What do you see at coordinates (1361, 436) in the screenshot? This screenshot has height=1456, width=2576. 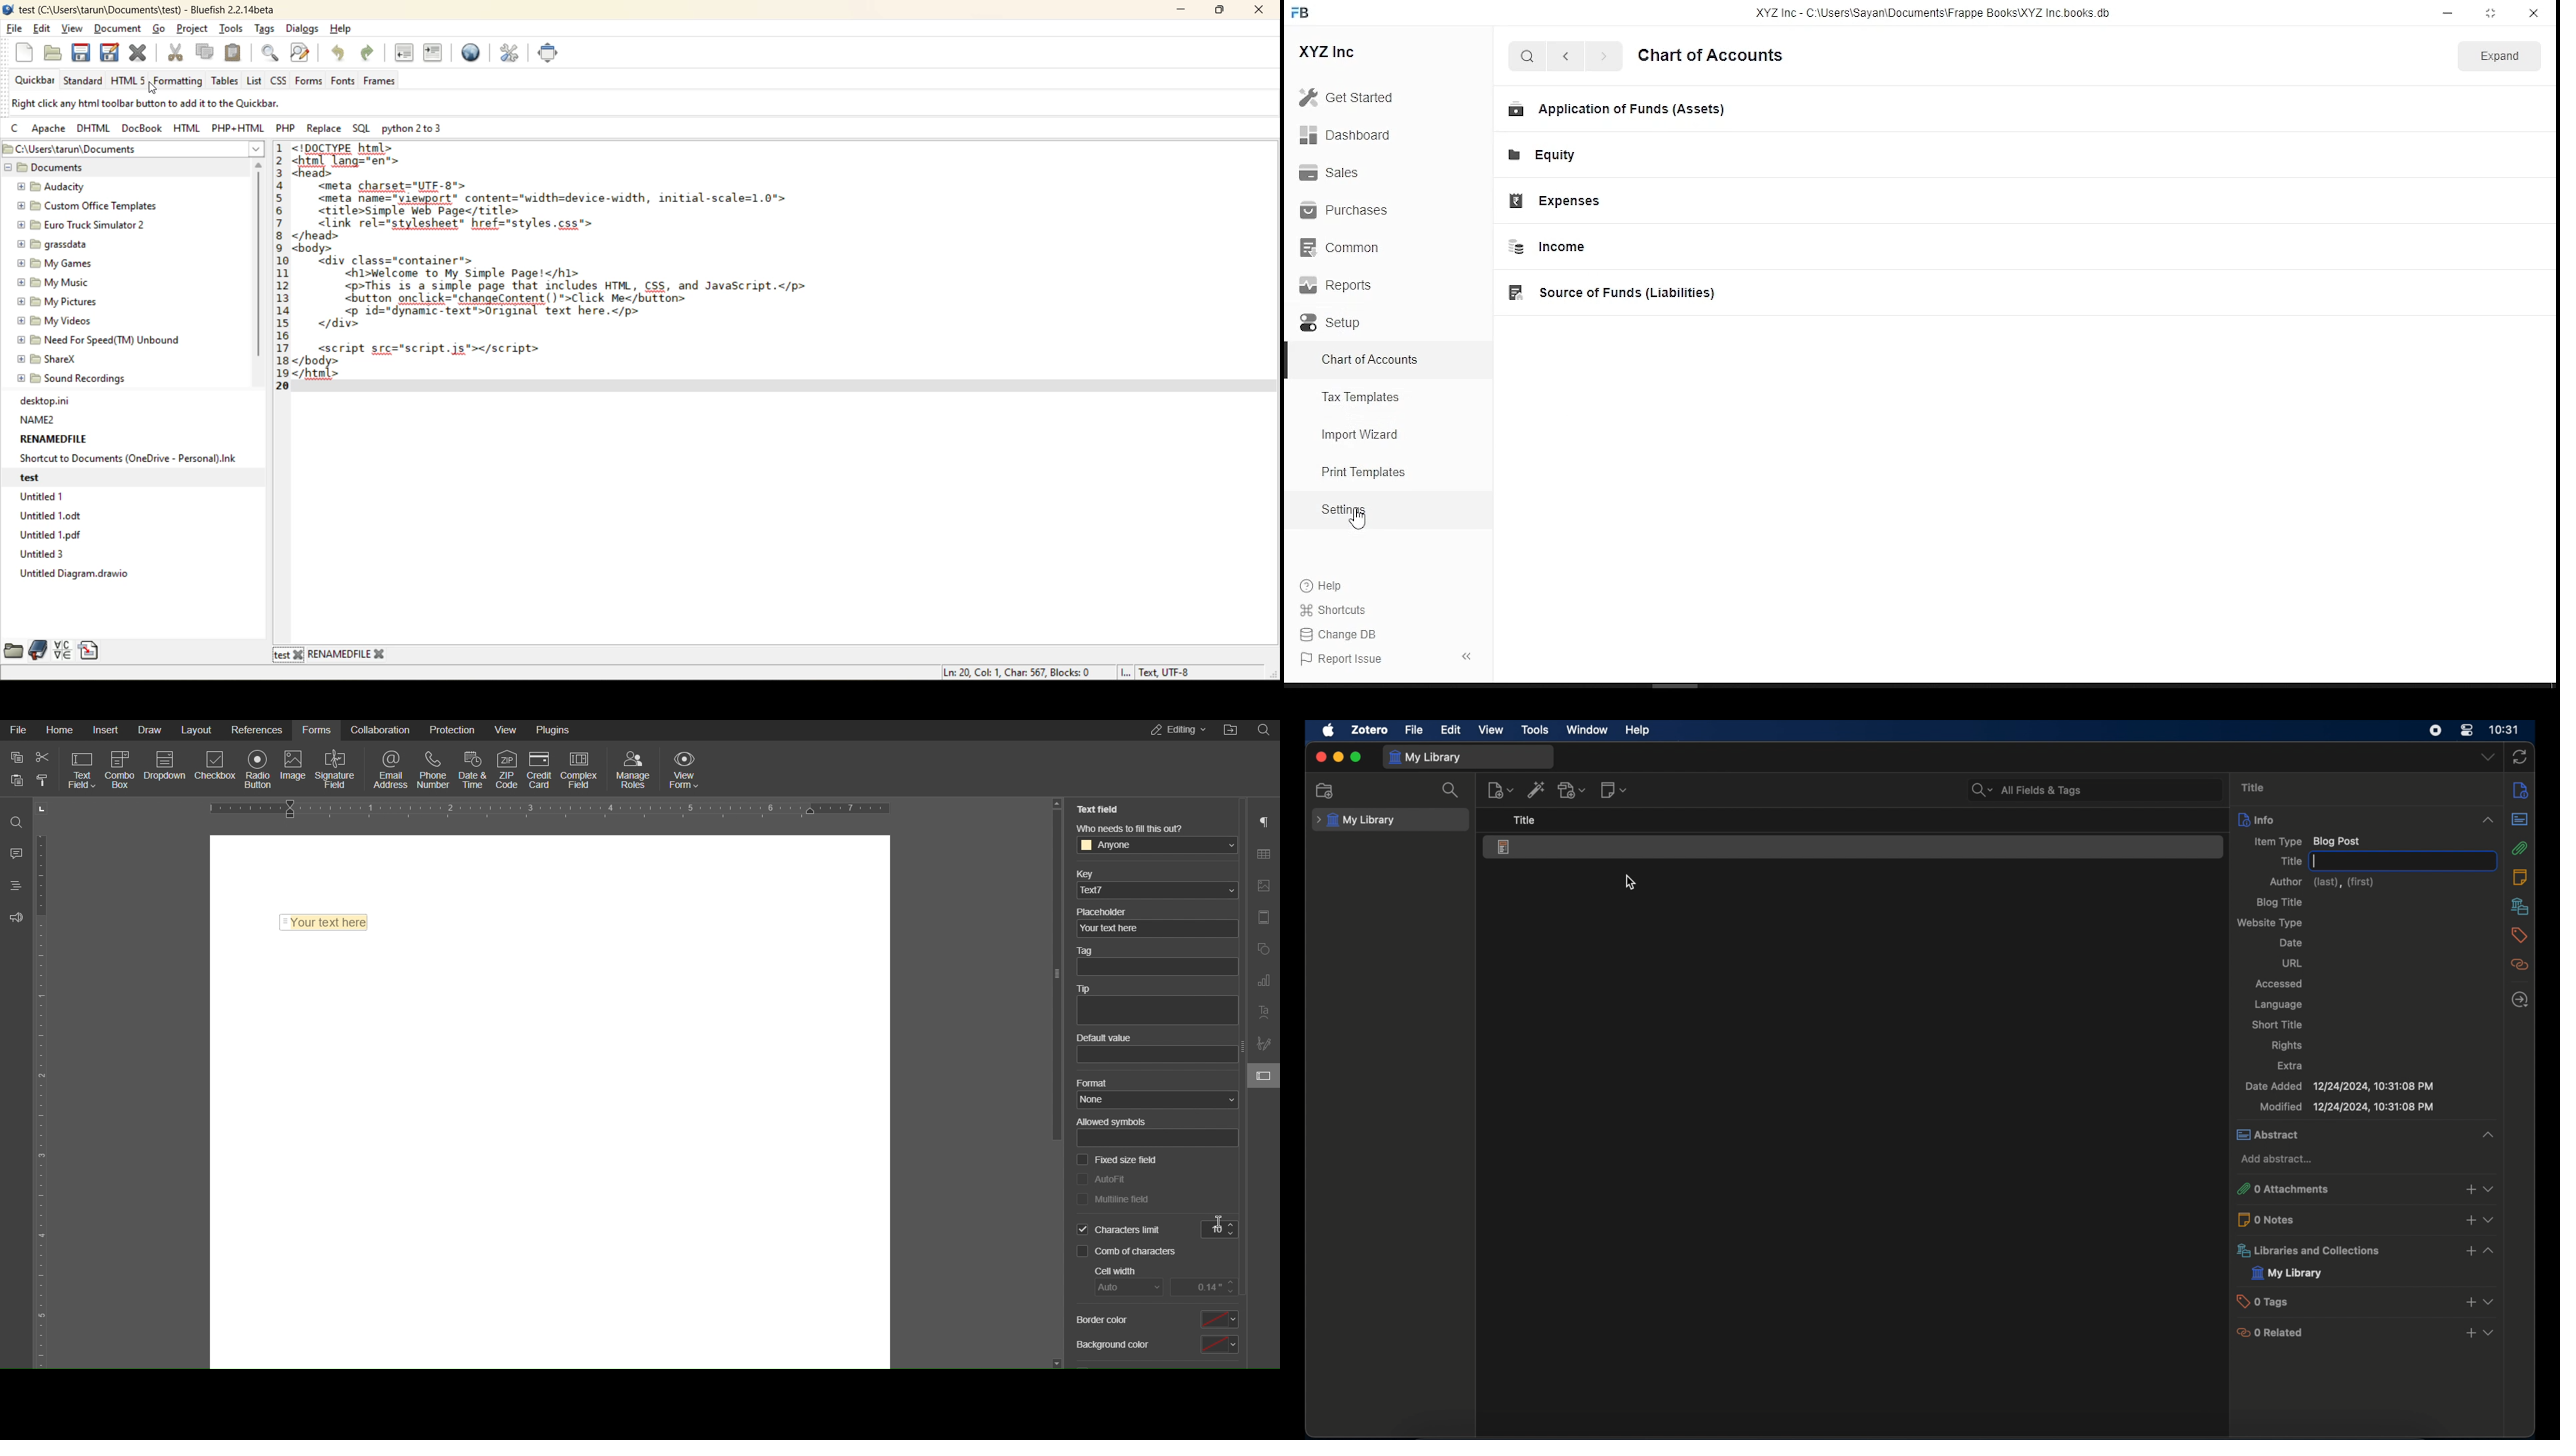 I see `import wizard` at bounding box center [1361, 436].